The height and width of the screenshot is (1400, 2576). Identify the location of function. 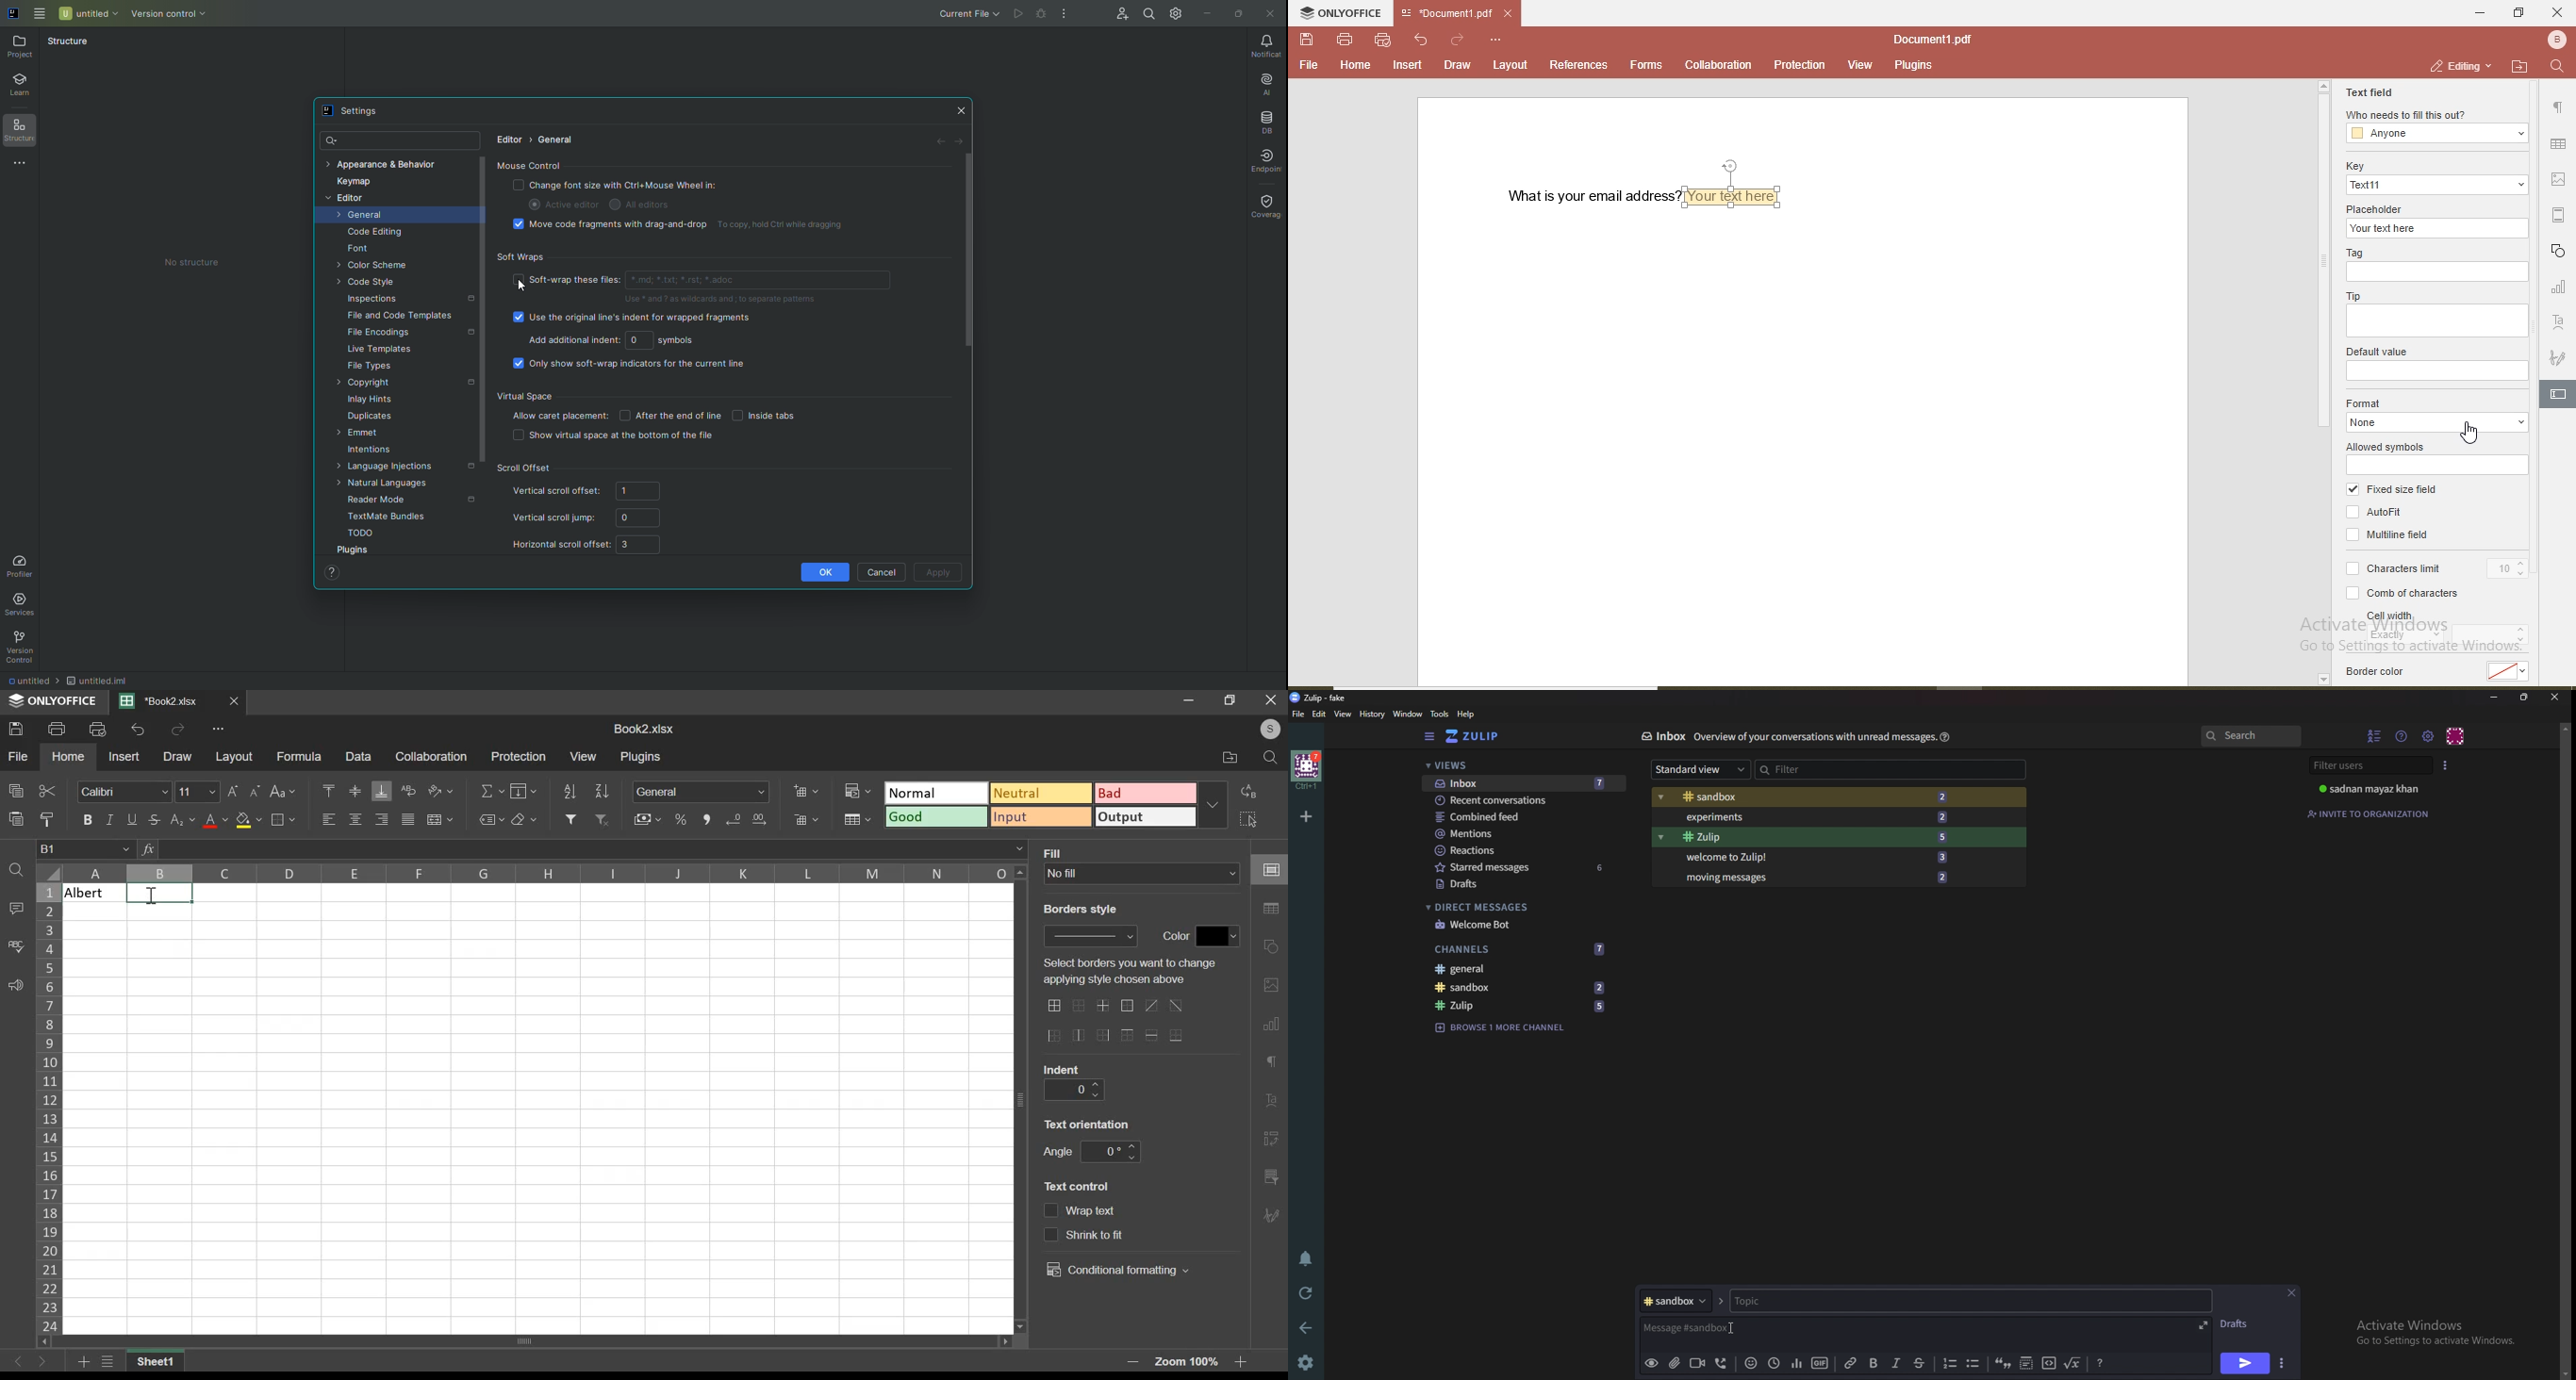
(148, 848).